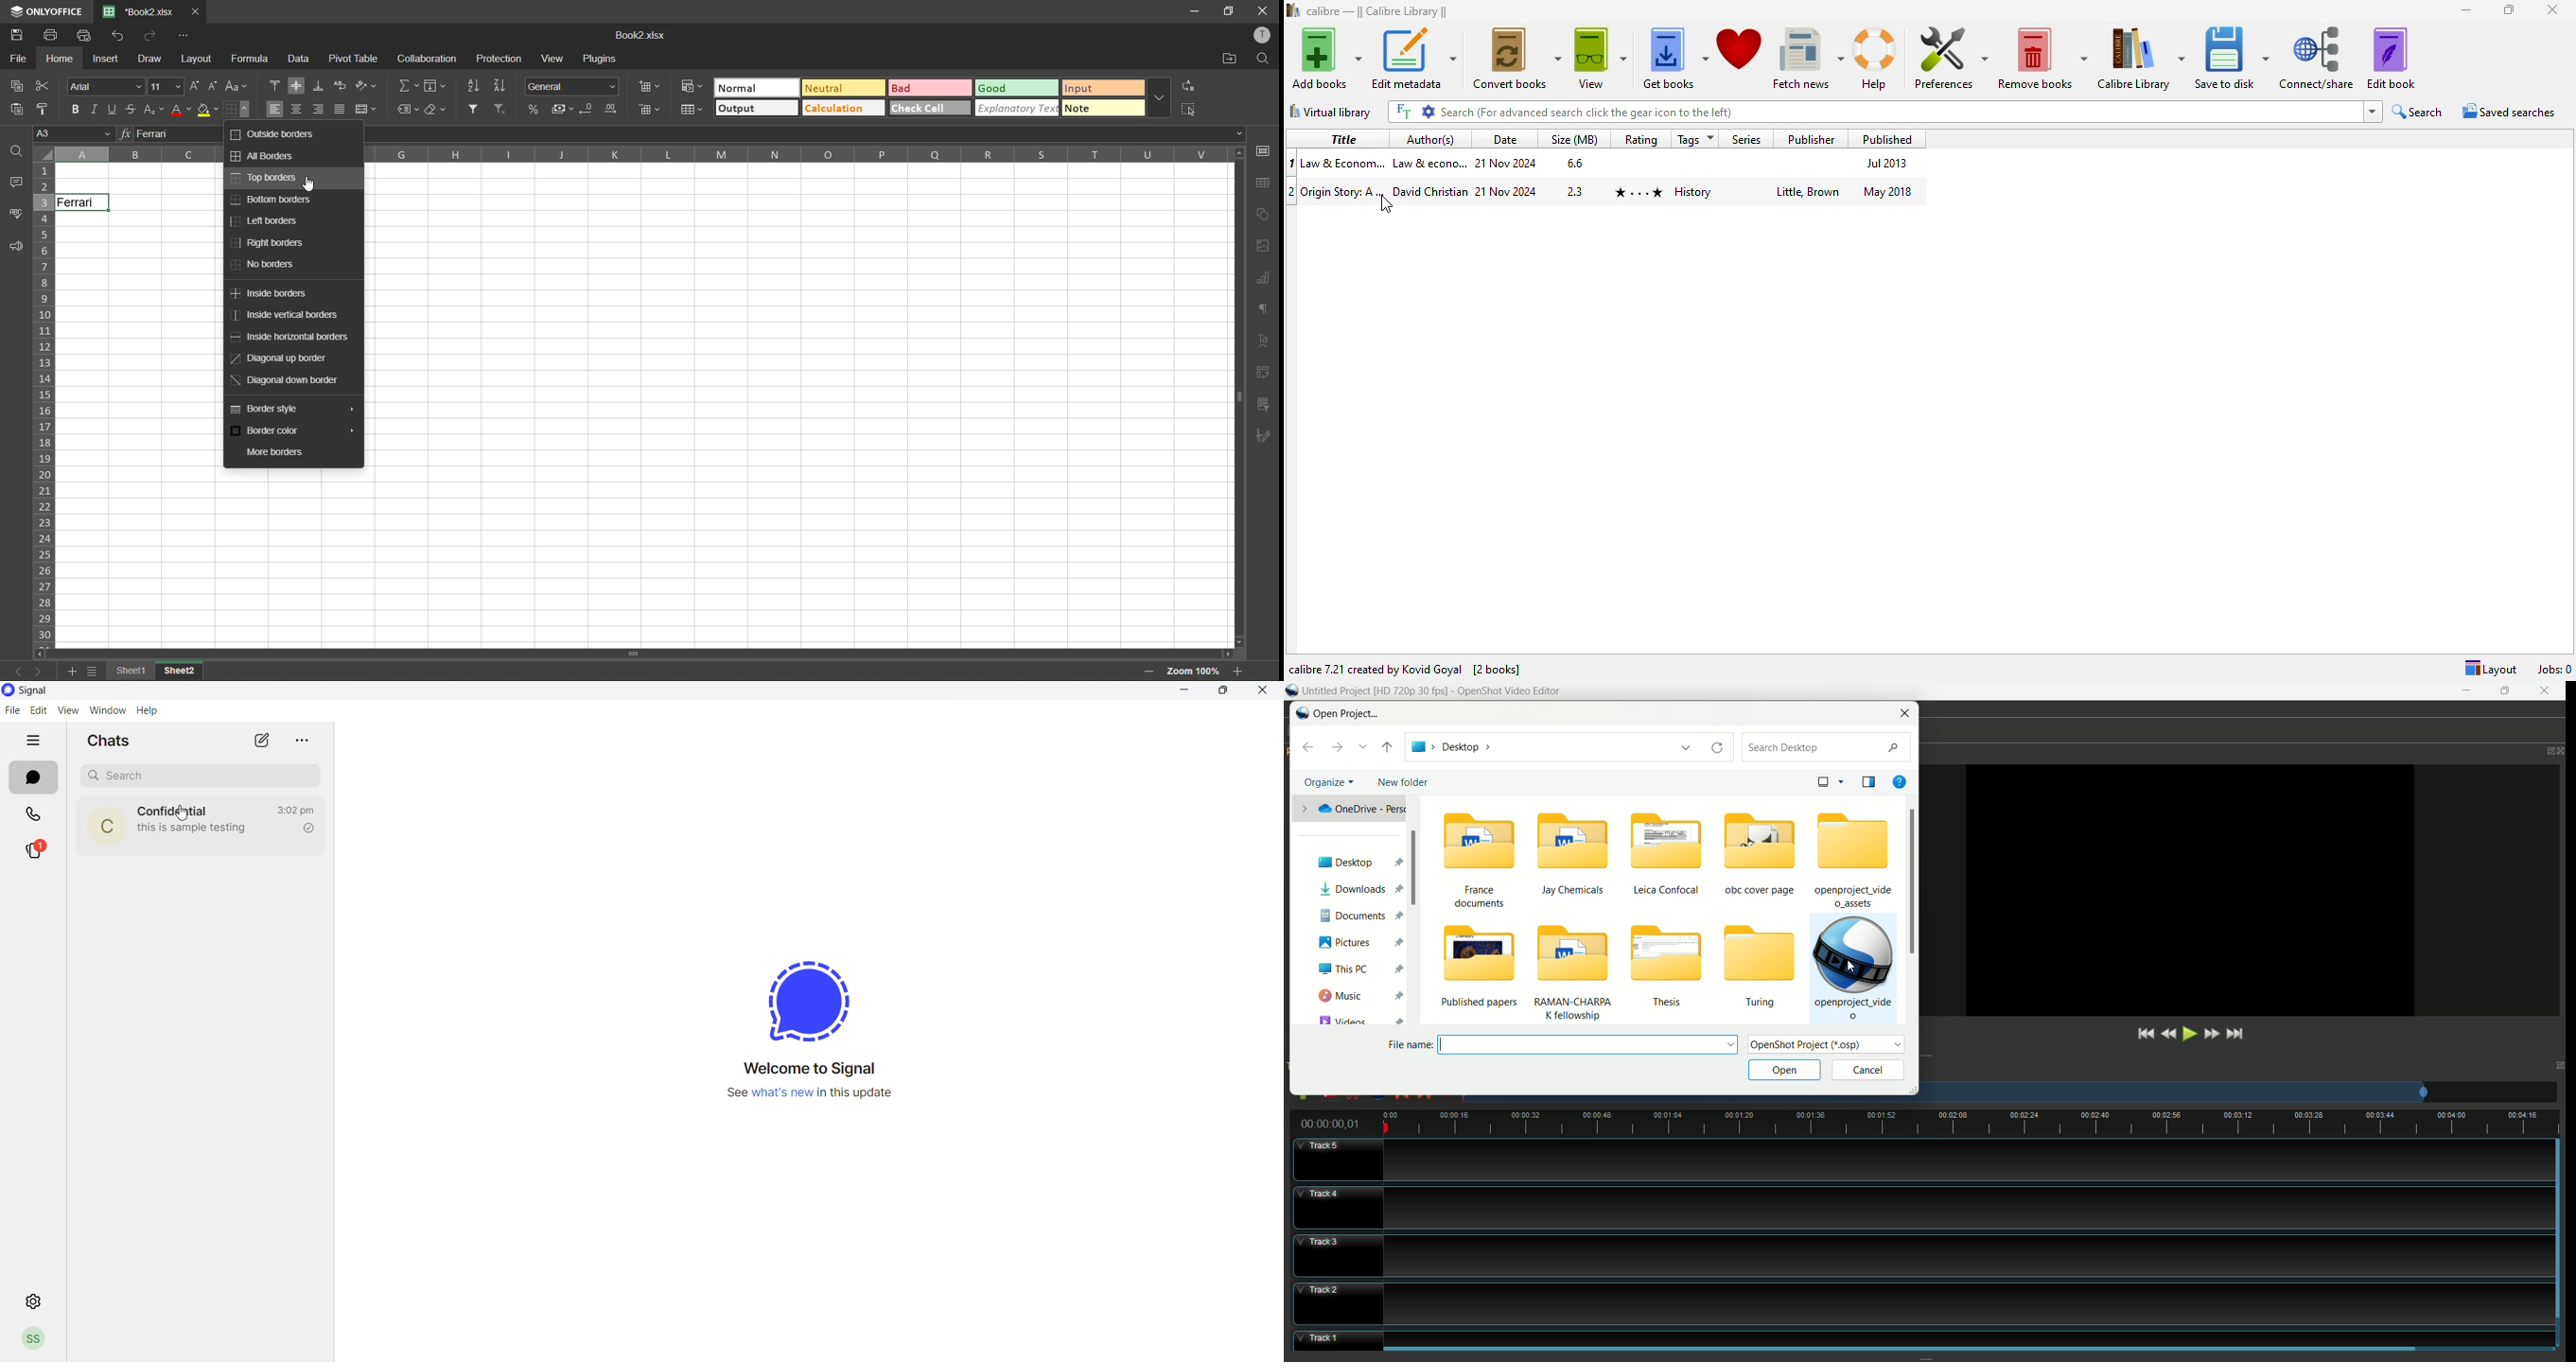  What do you see at coordinates (1347, 807) in the screenshot?
I see `OneDrive` at bounding box center [1347, 807].